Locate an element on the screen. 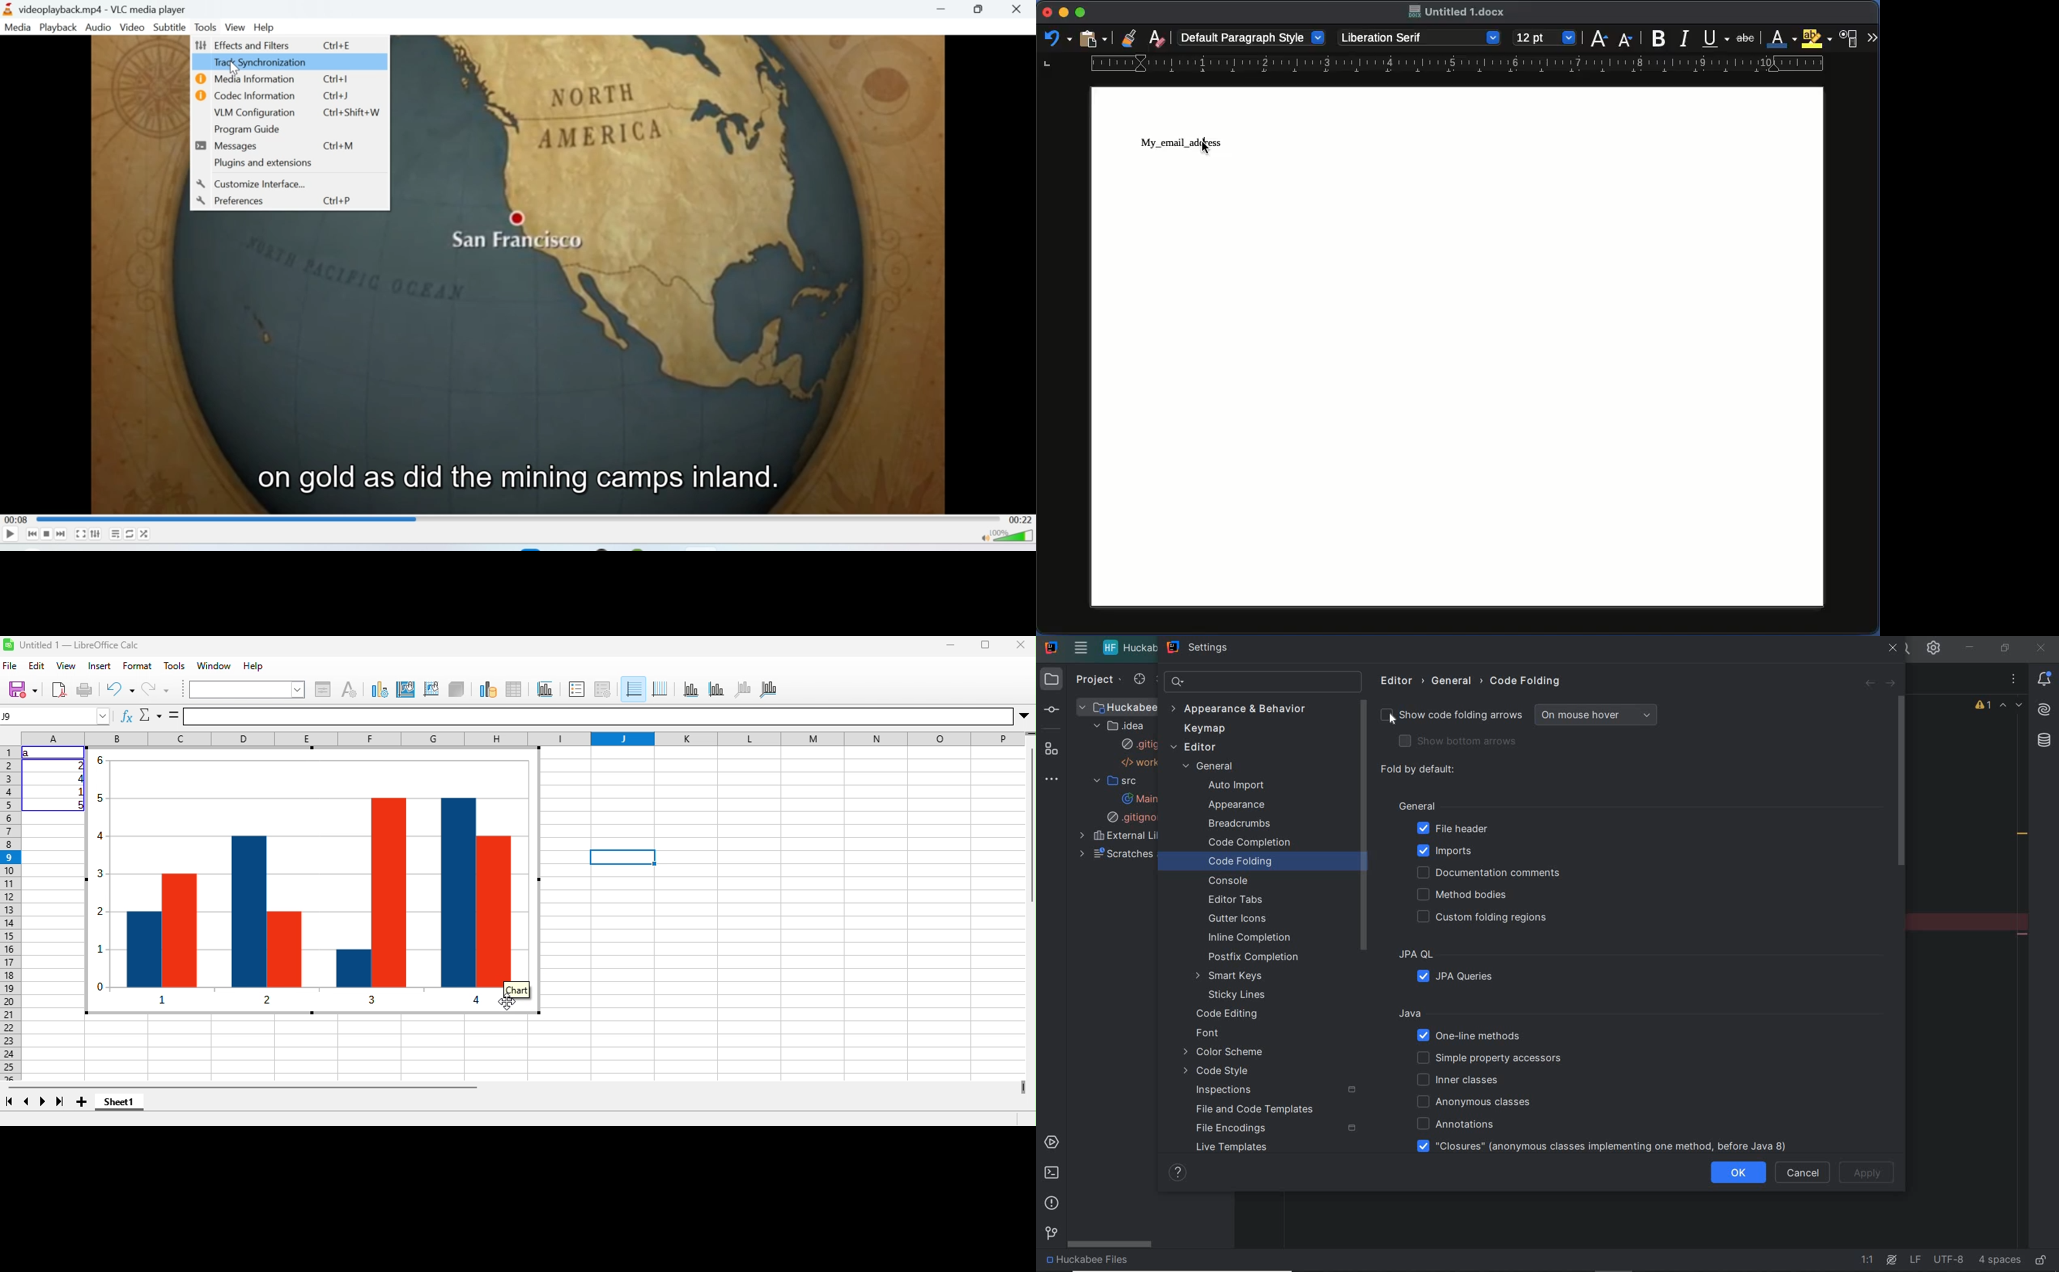 Image resolution: width=2072 pixels, height=1288 pixels. view is located at coordinates (67, 667).